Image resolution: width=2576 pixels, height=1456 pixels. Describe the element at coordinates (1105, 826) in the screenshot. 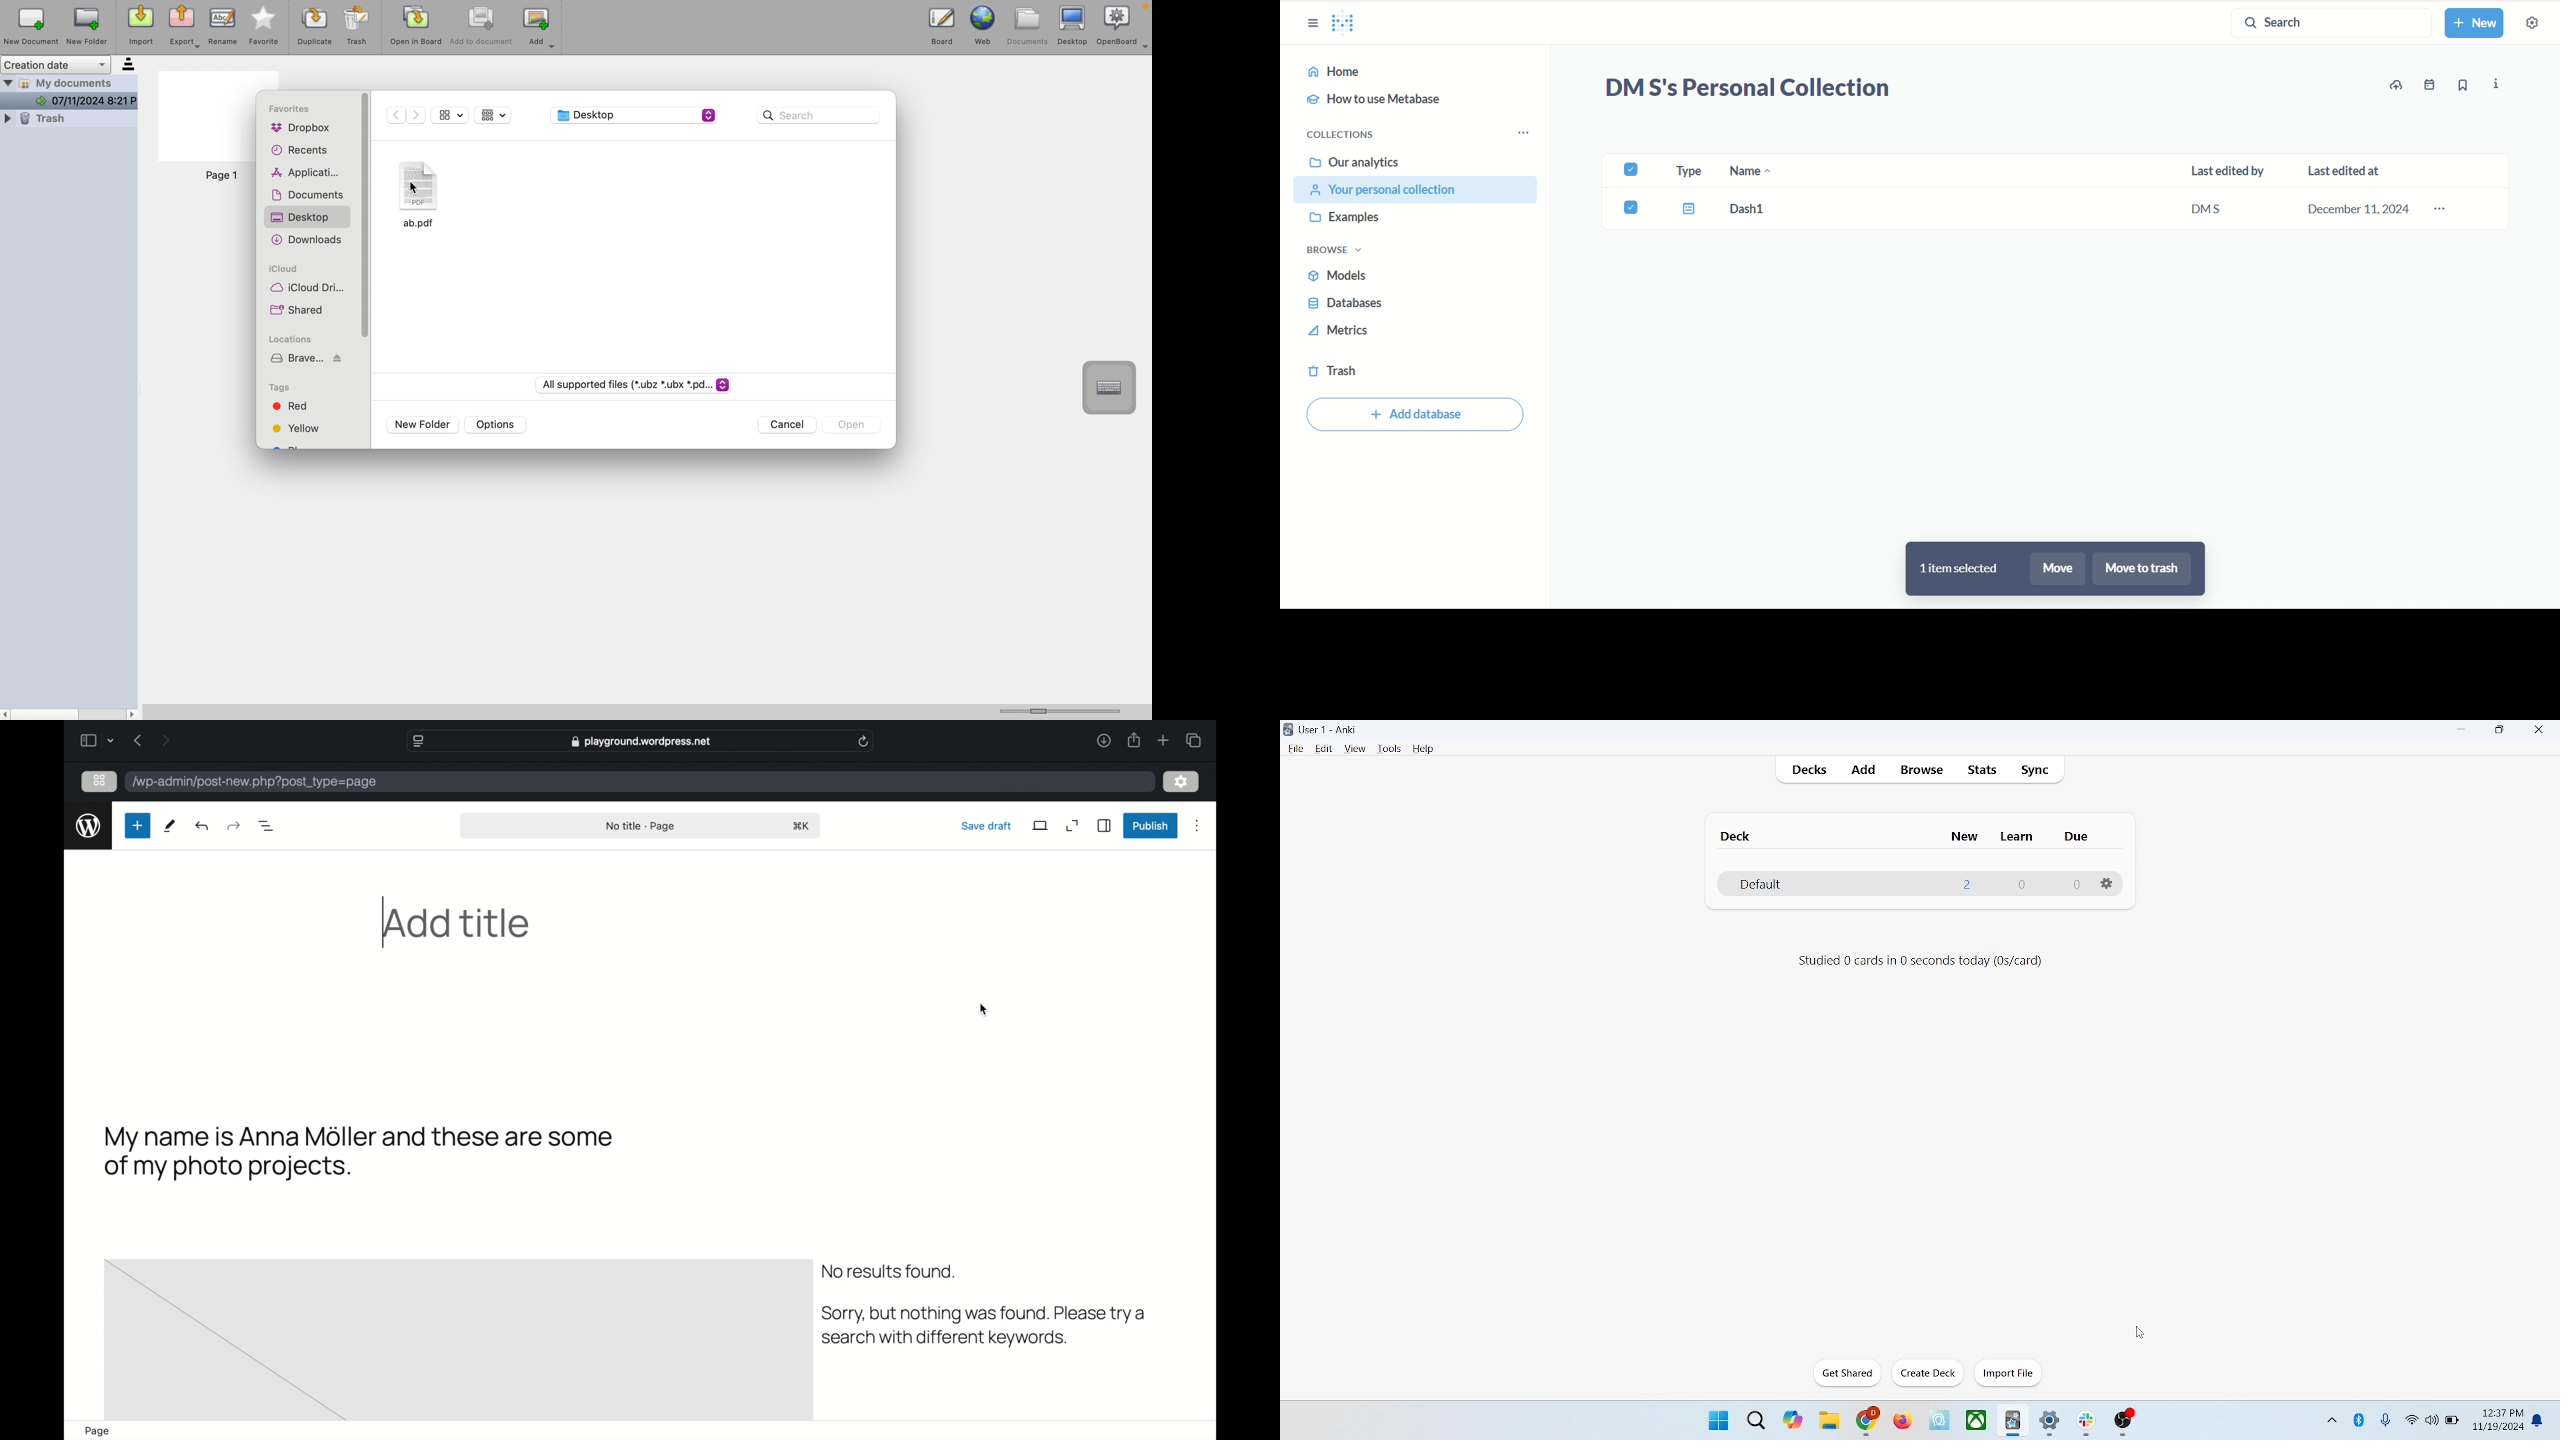

I see `sidebar` at that location.